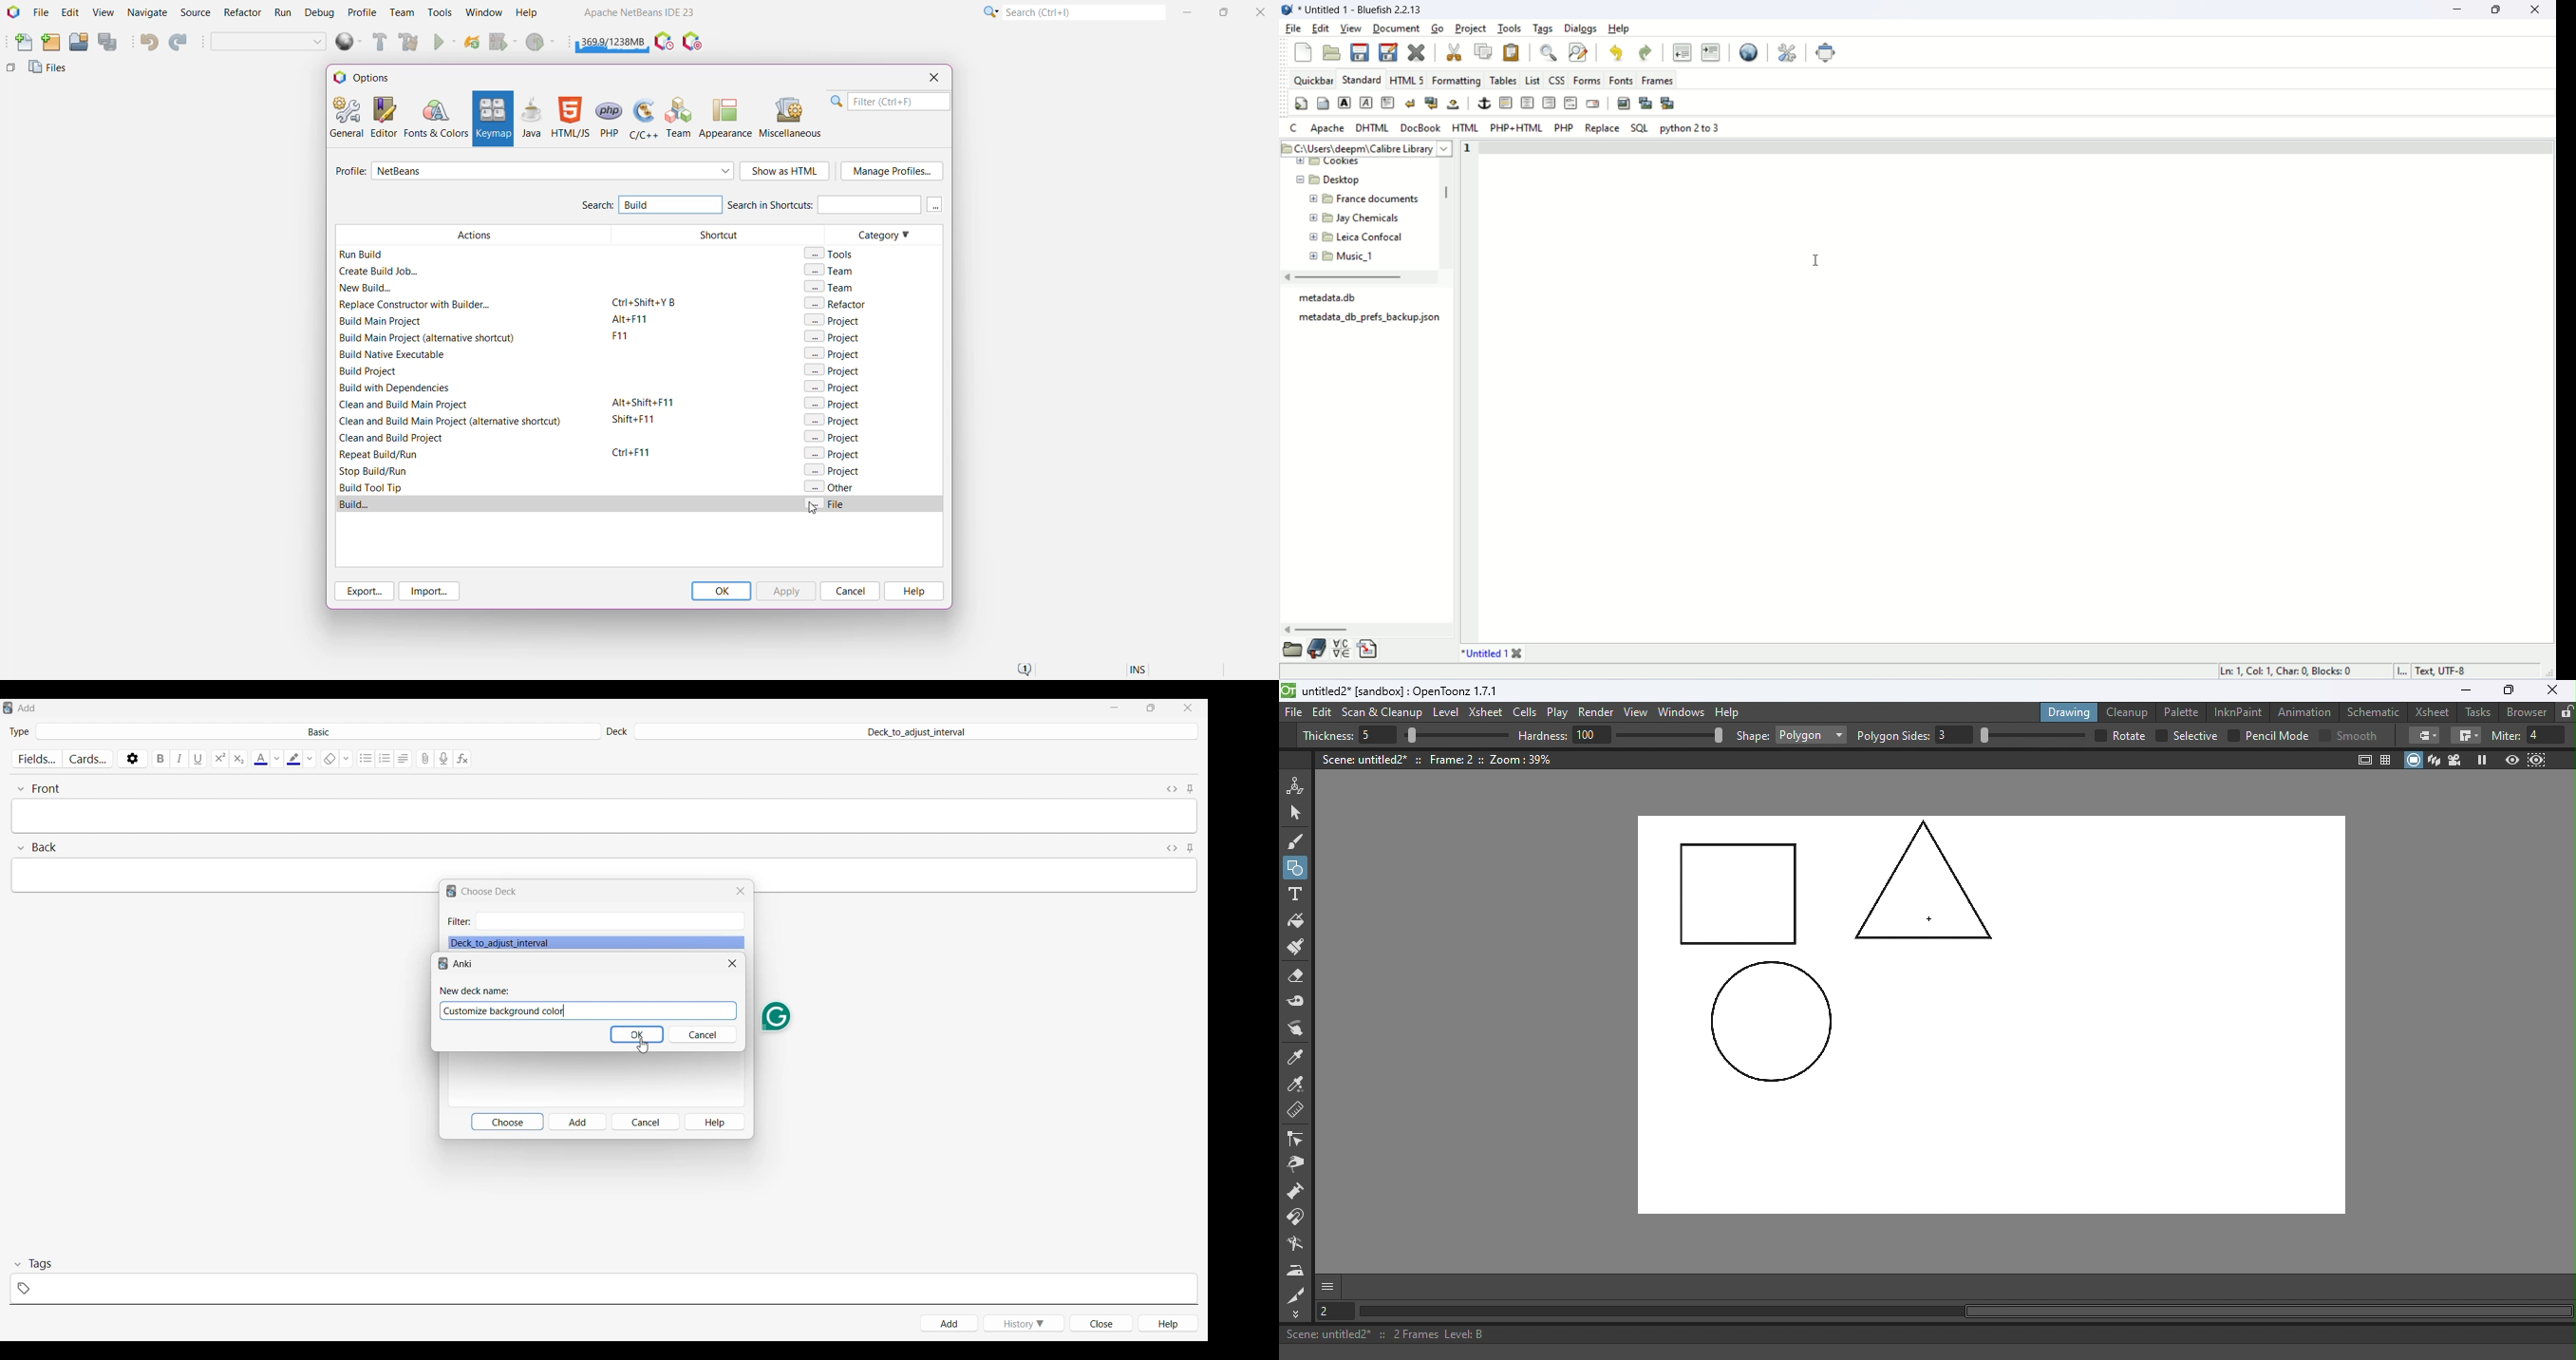 The height and width of the screenshot is (1372, 2576). Describe the element at coordinates (1439, 759) in the screenshot. I see `Canvas details` at that location.